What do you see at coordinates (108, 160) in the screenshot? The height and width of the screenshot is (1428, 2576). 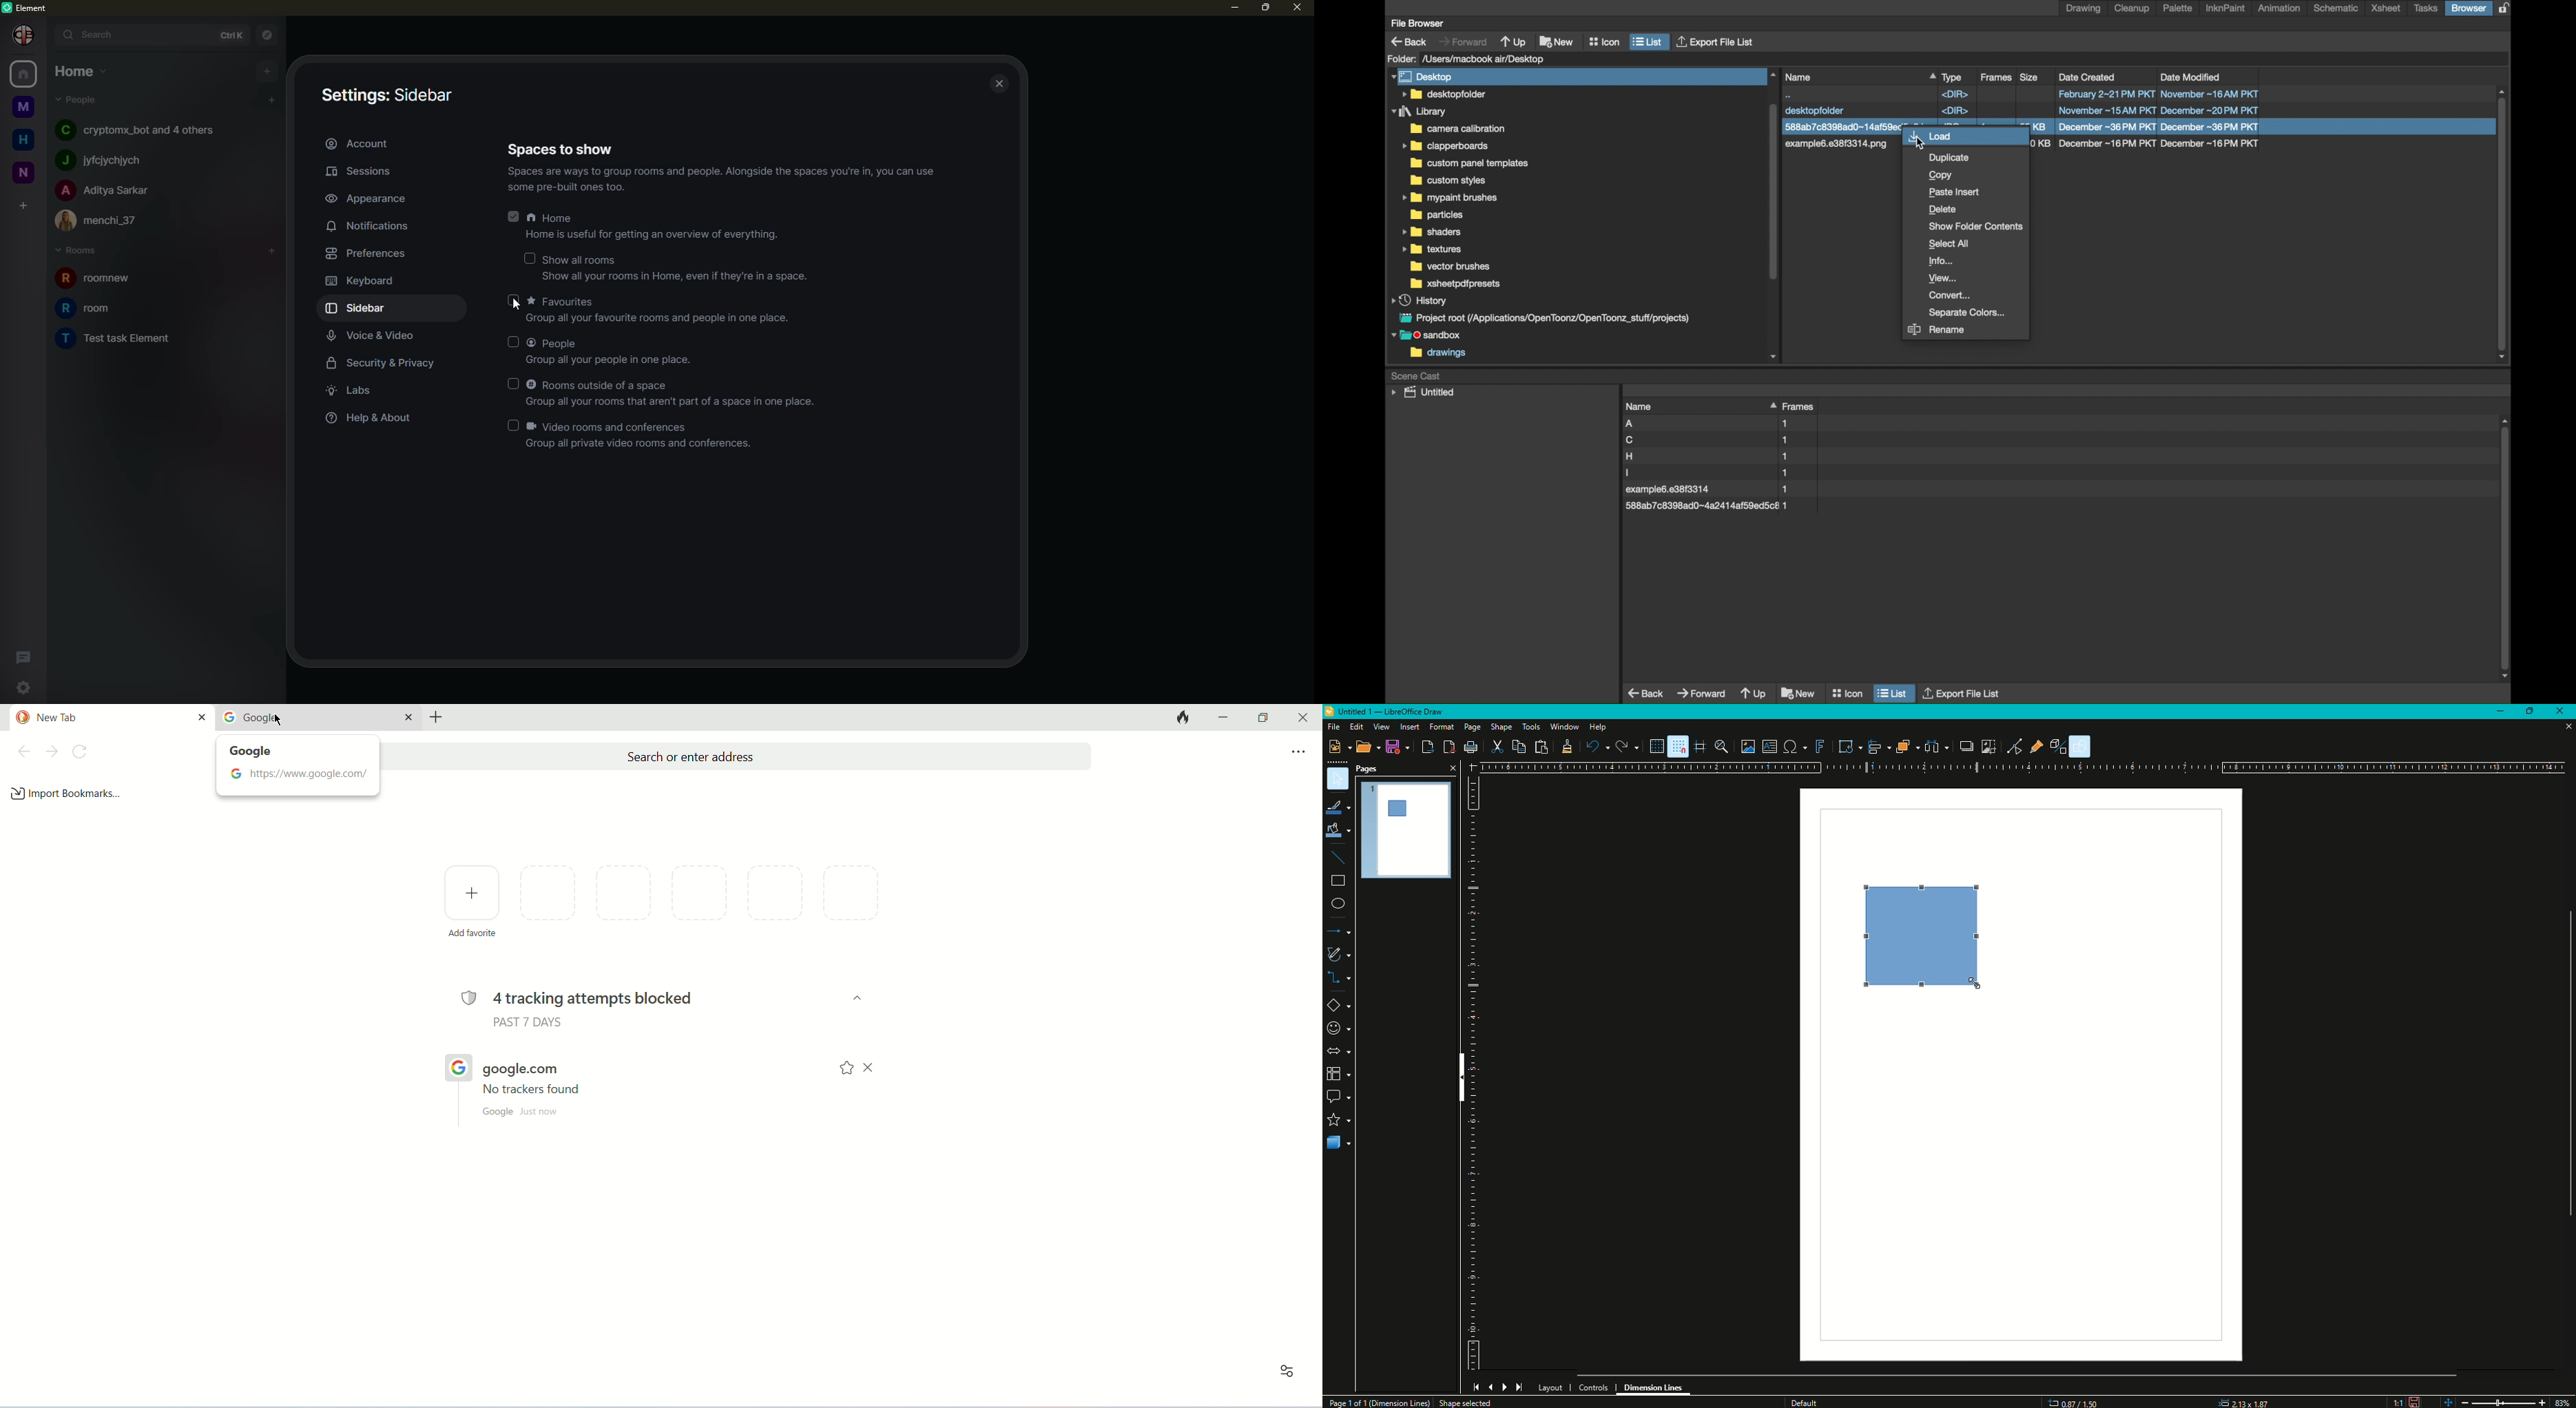 I see `people` at bounding box center [108, 160].